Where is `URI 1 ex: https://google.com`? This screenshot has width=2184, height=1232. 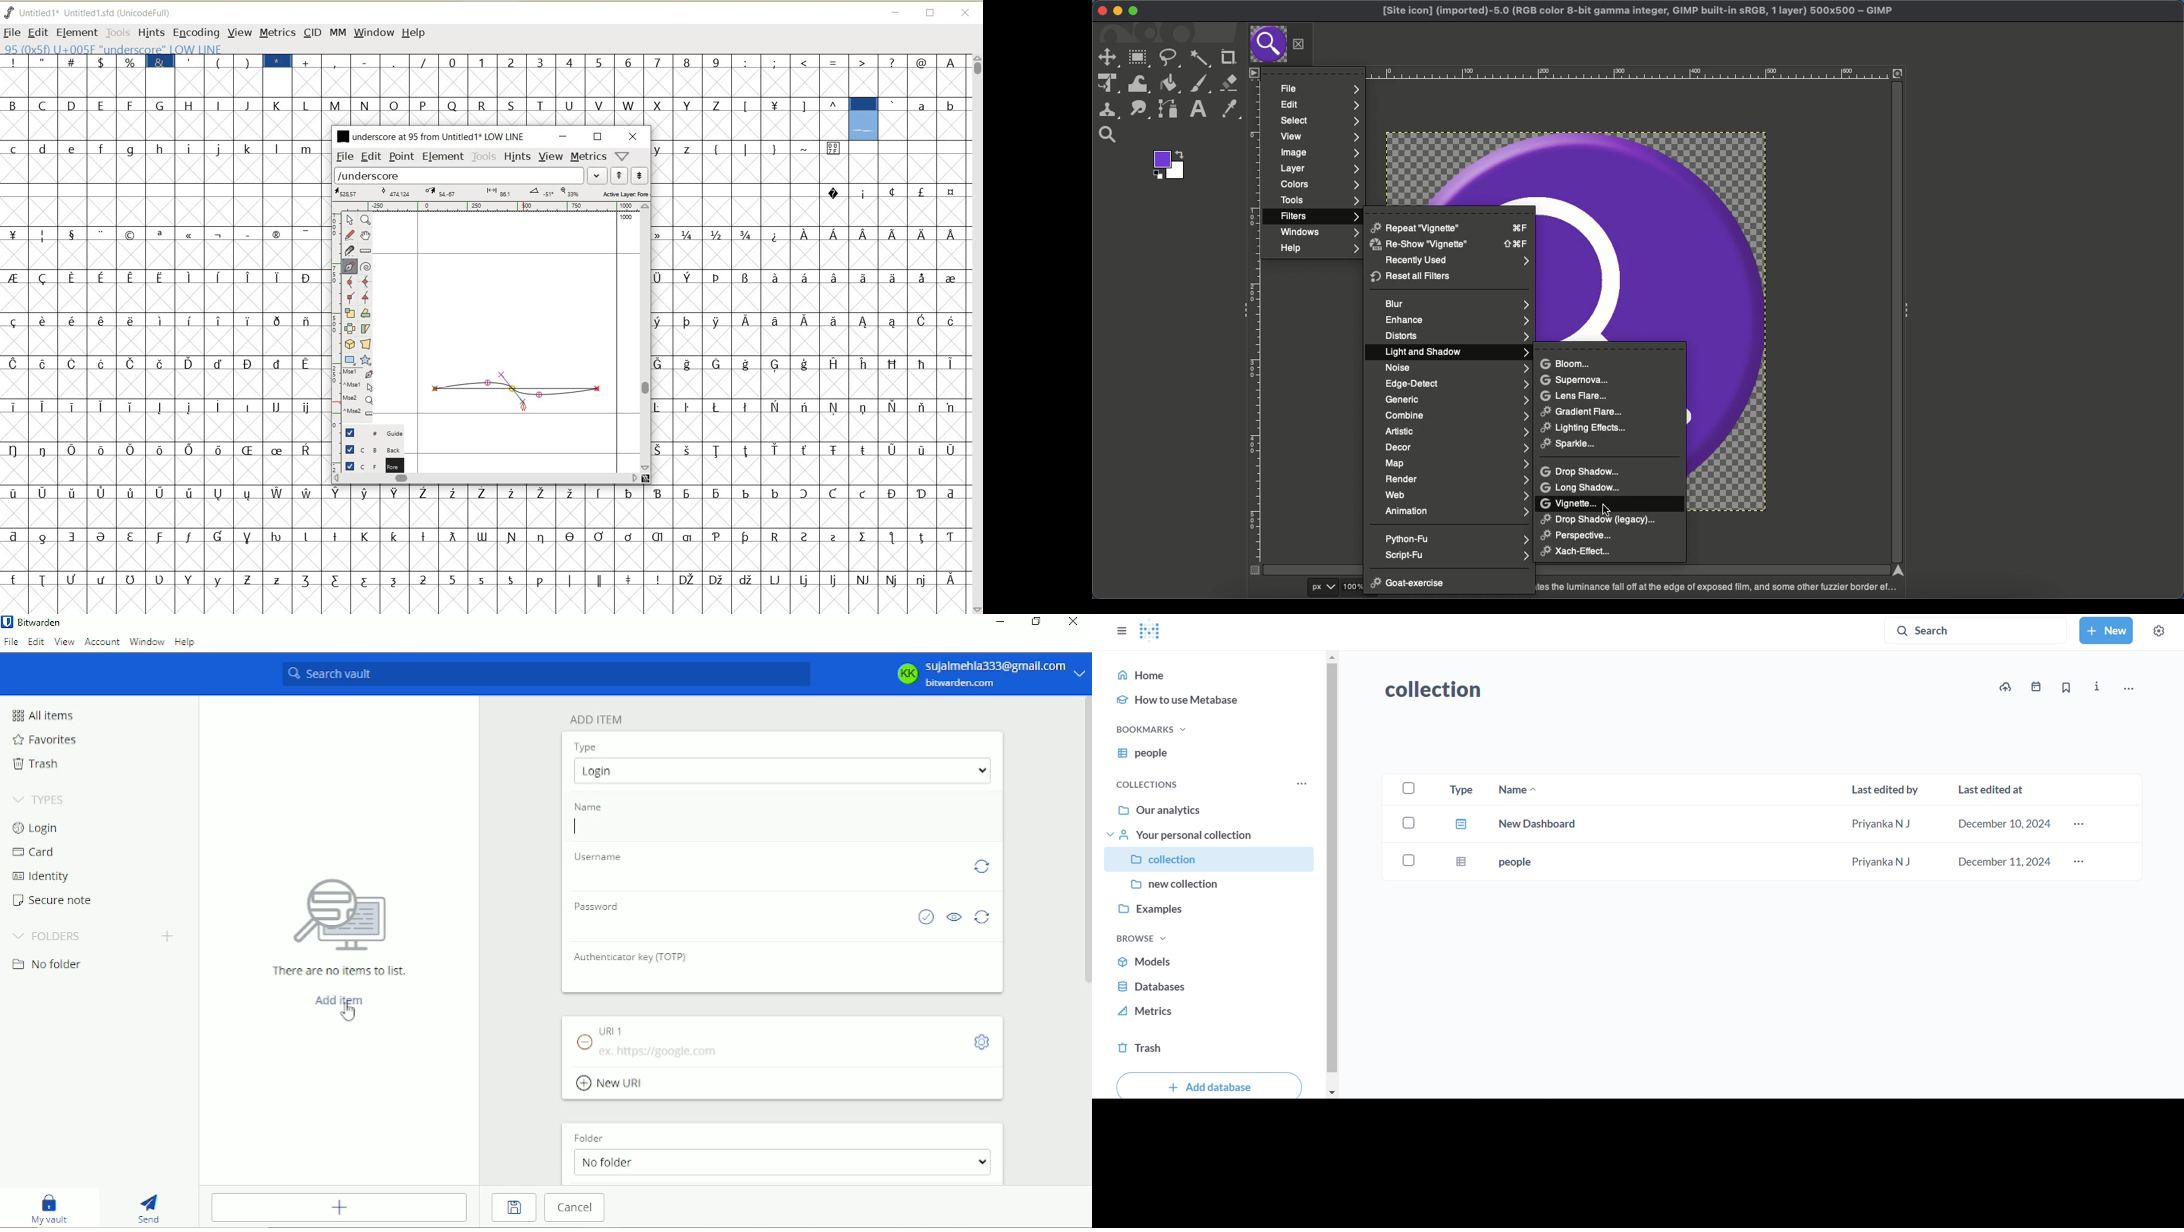
URI 1 ex: https://google.com is located at coordinates (765, 1041).